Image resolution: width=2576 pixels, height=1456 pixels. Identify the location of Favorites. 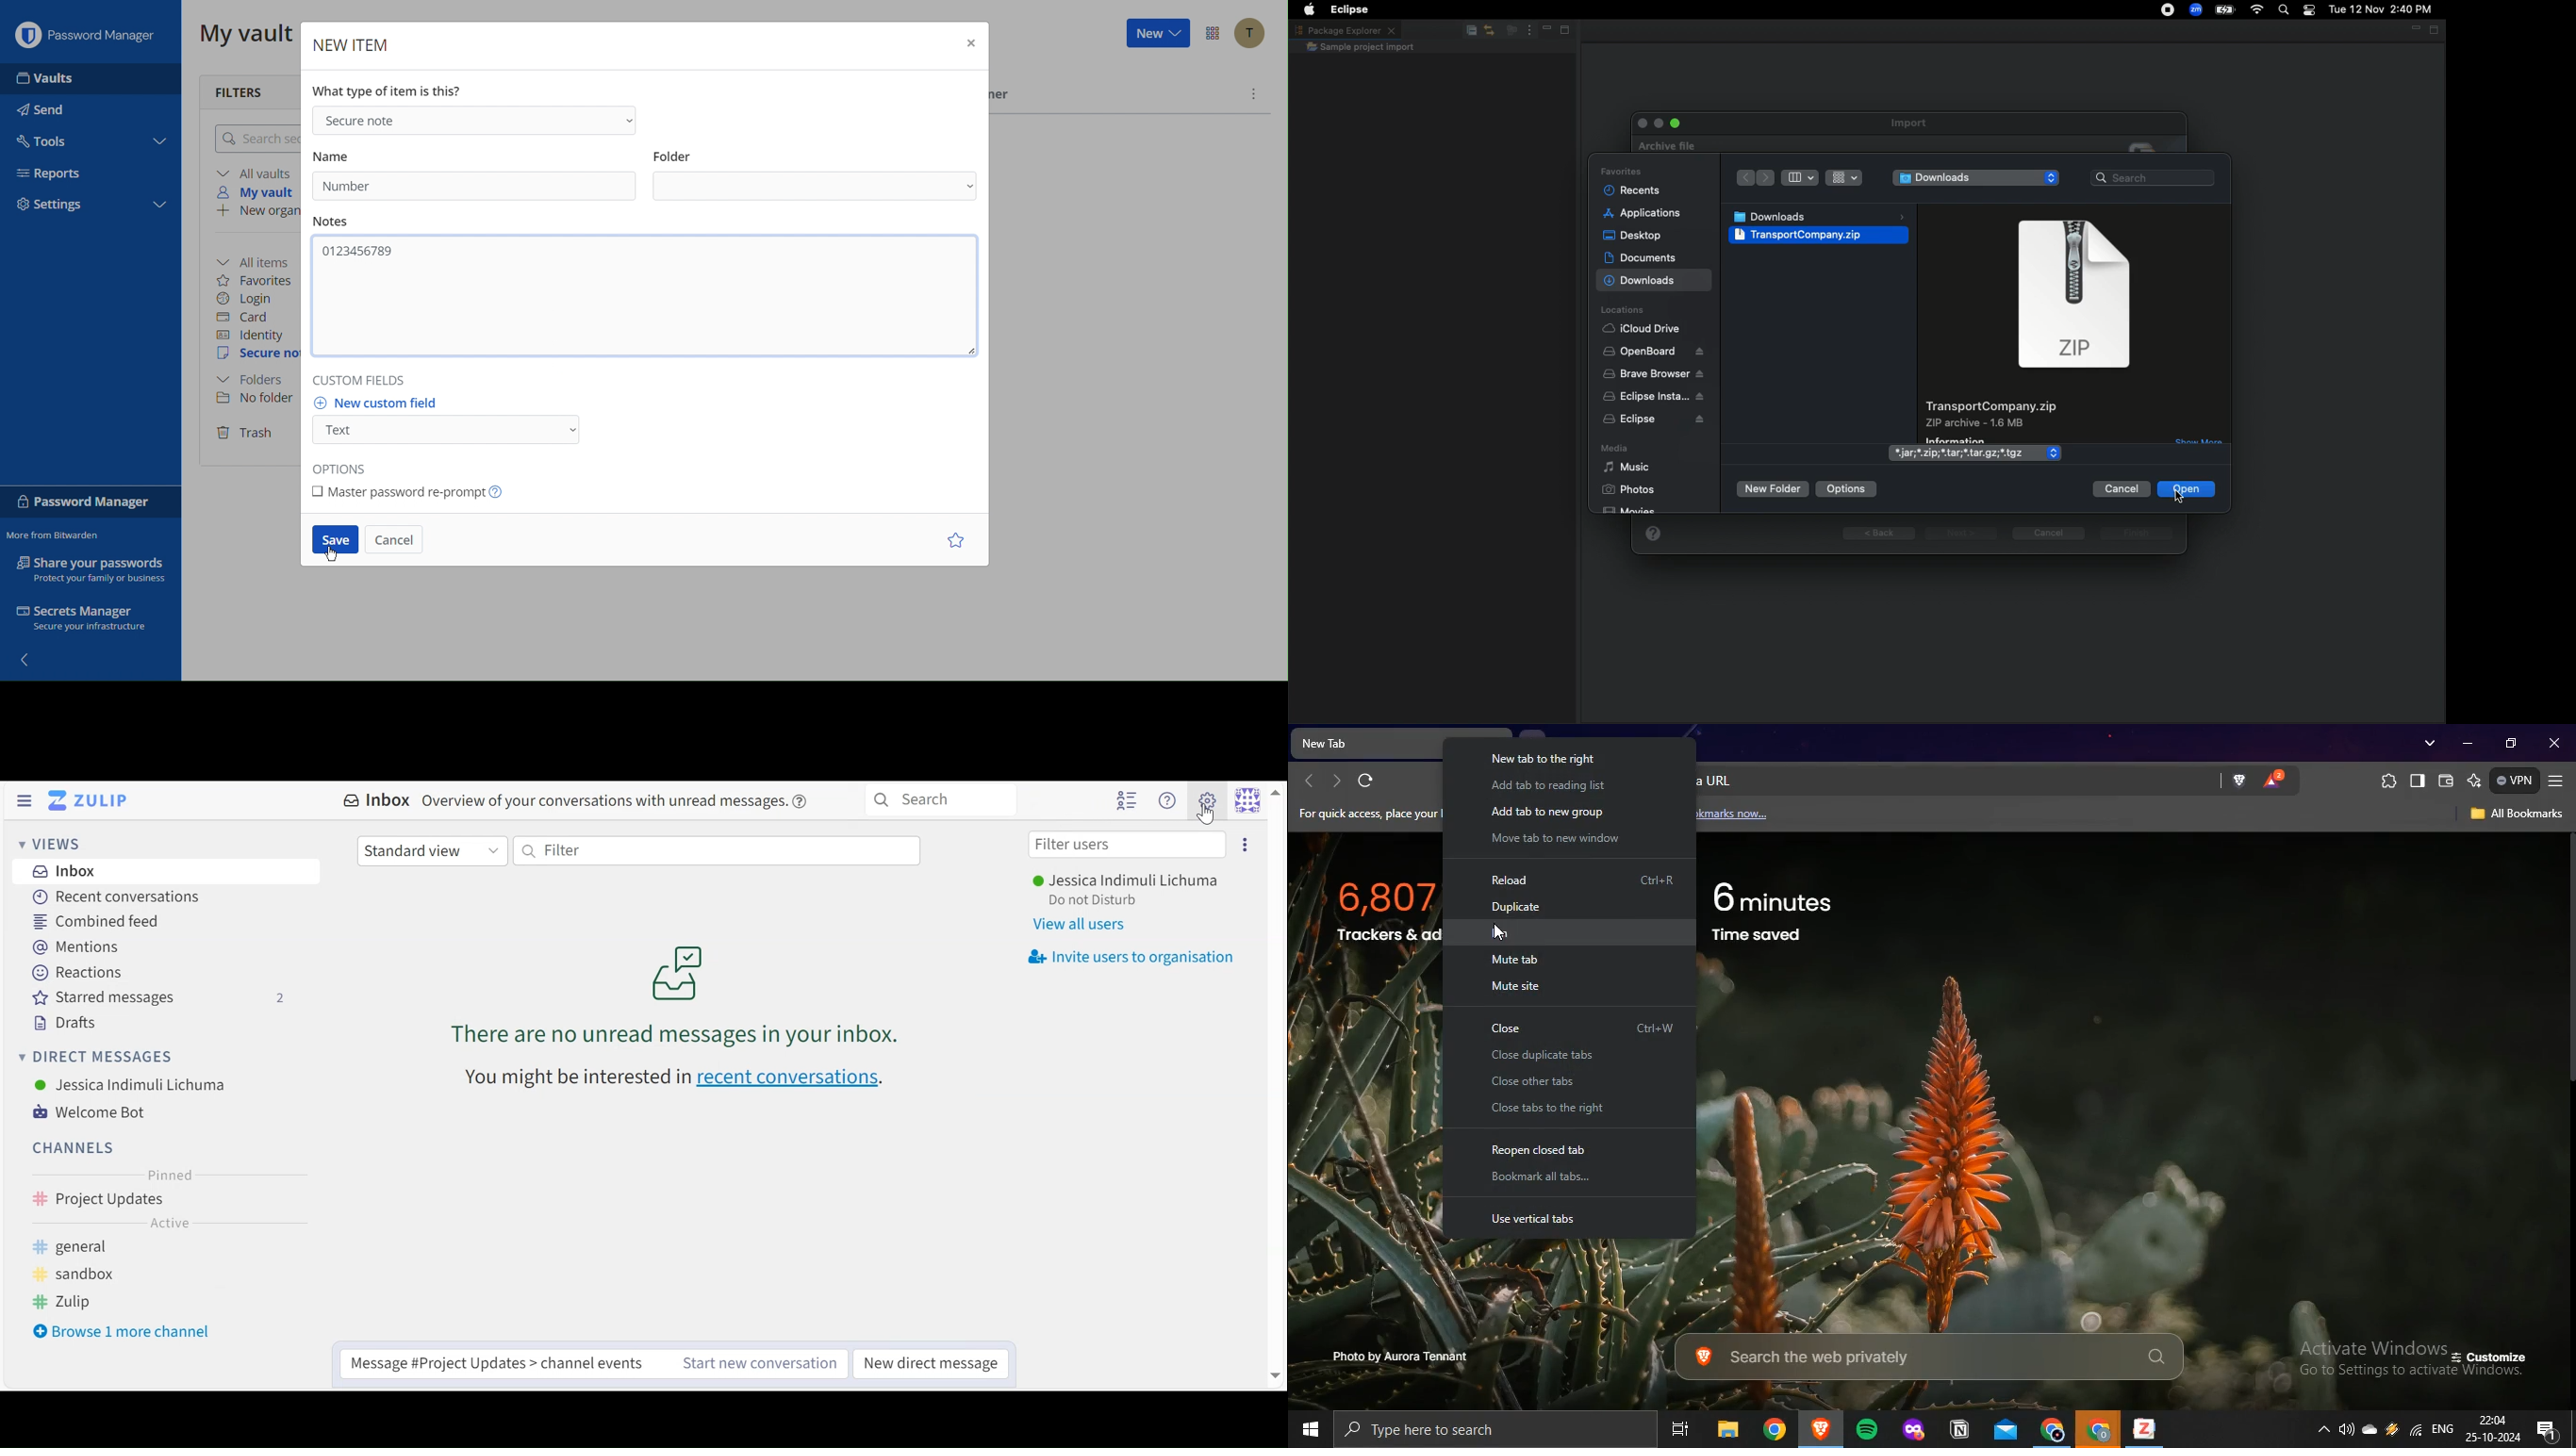
(259, 279).